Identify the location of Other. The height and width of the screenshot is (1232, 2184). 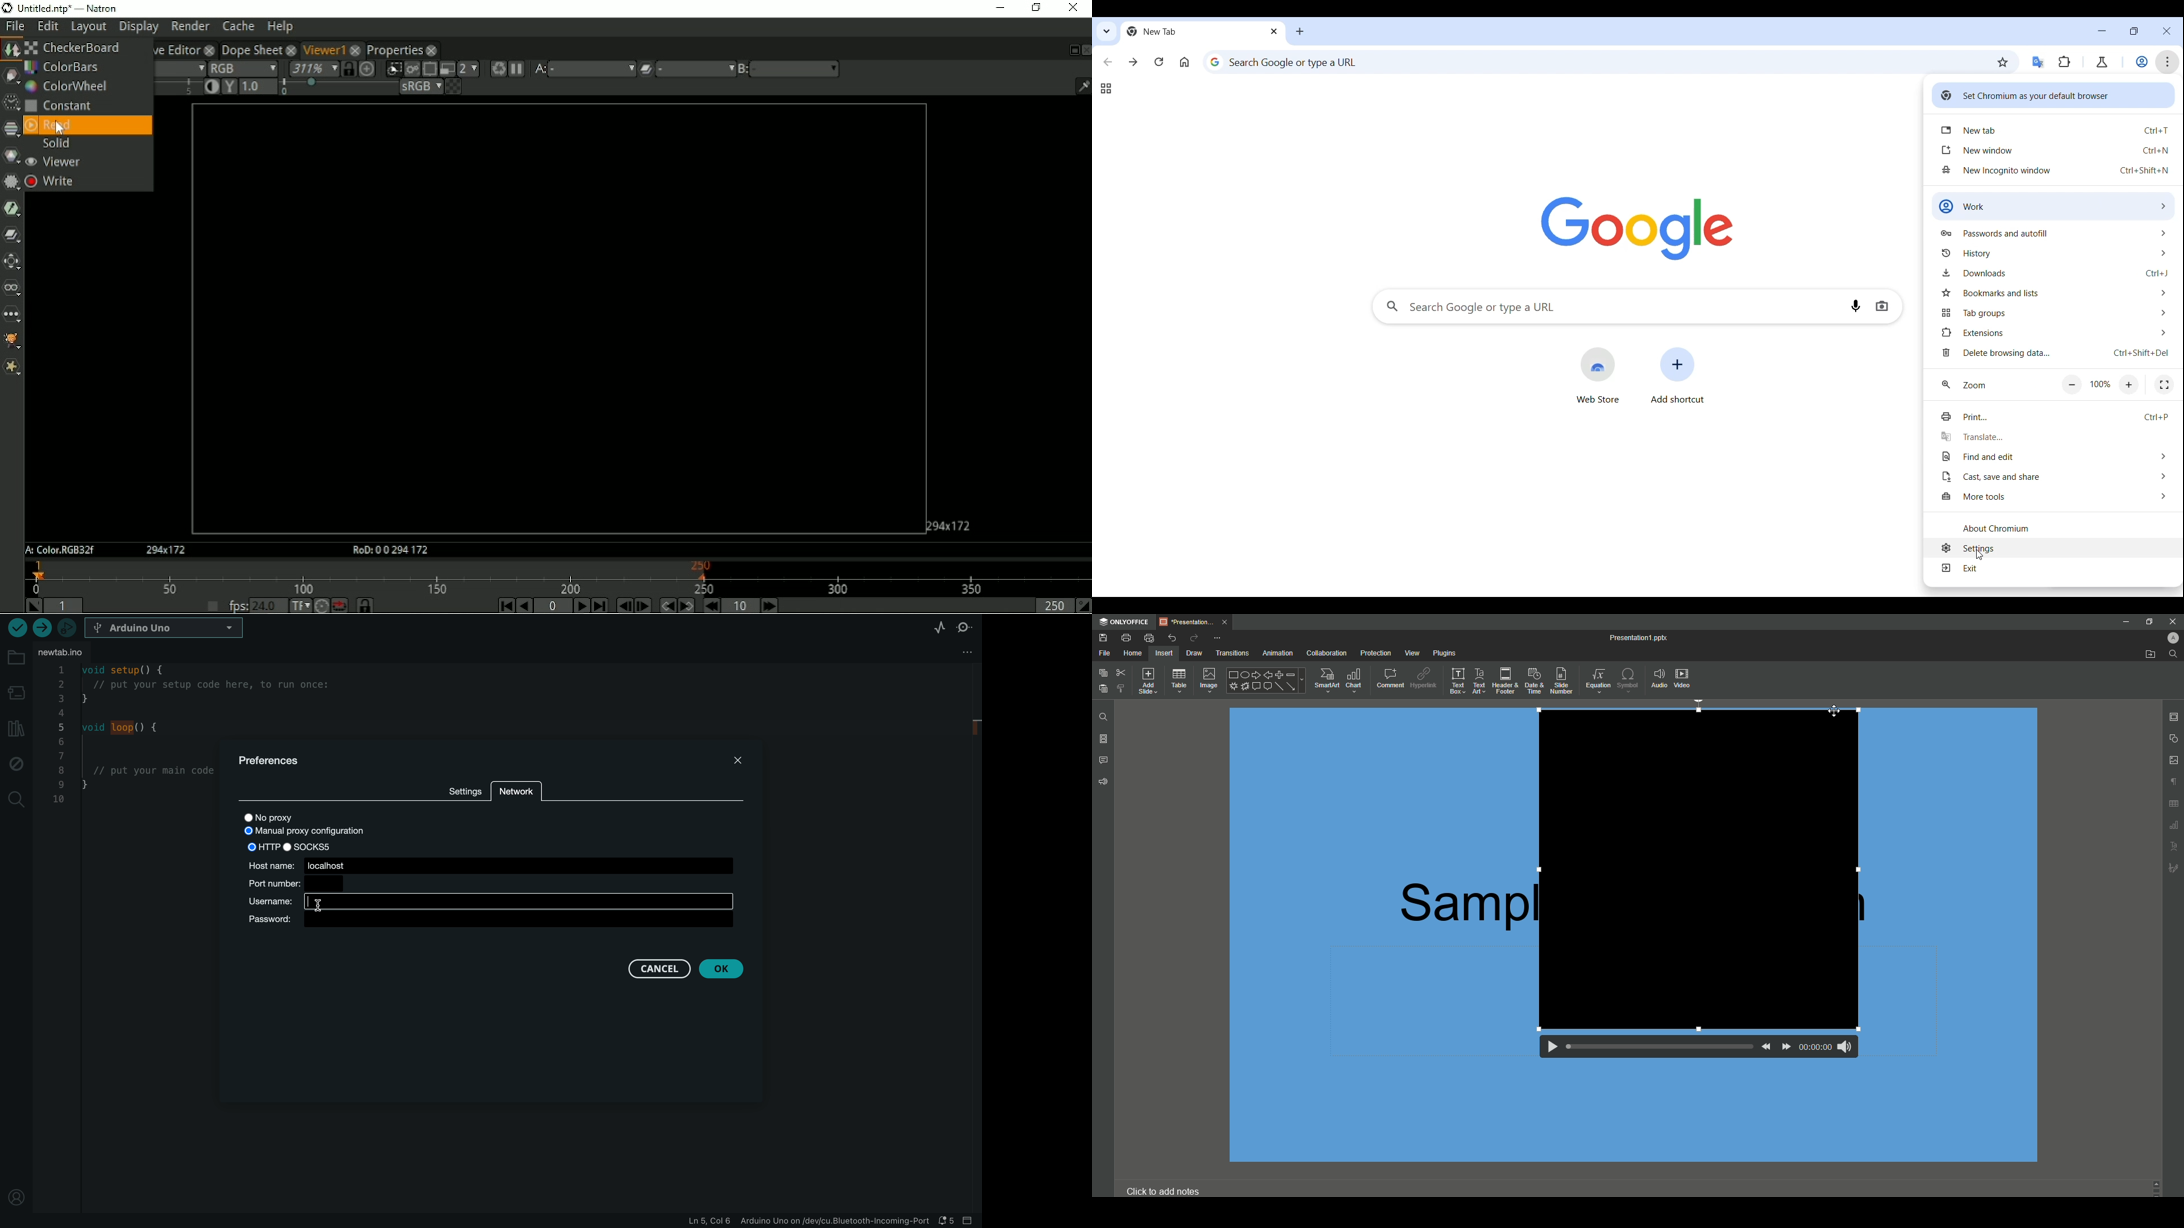
(11, 315).